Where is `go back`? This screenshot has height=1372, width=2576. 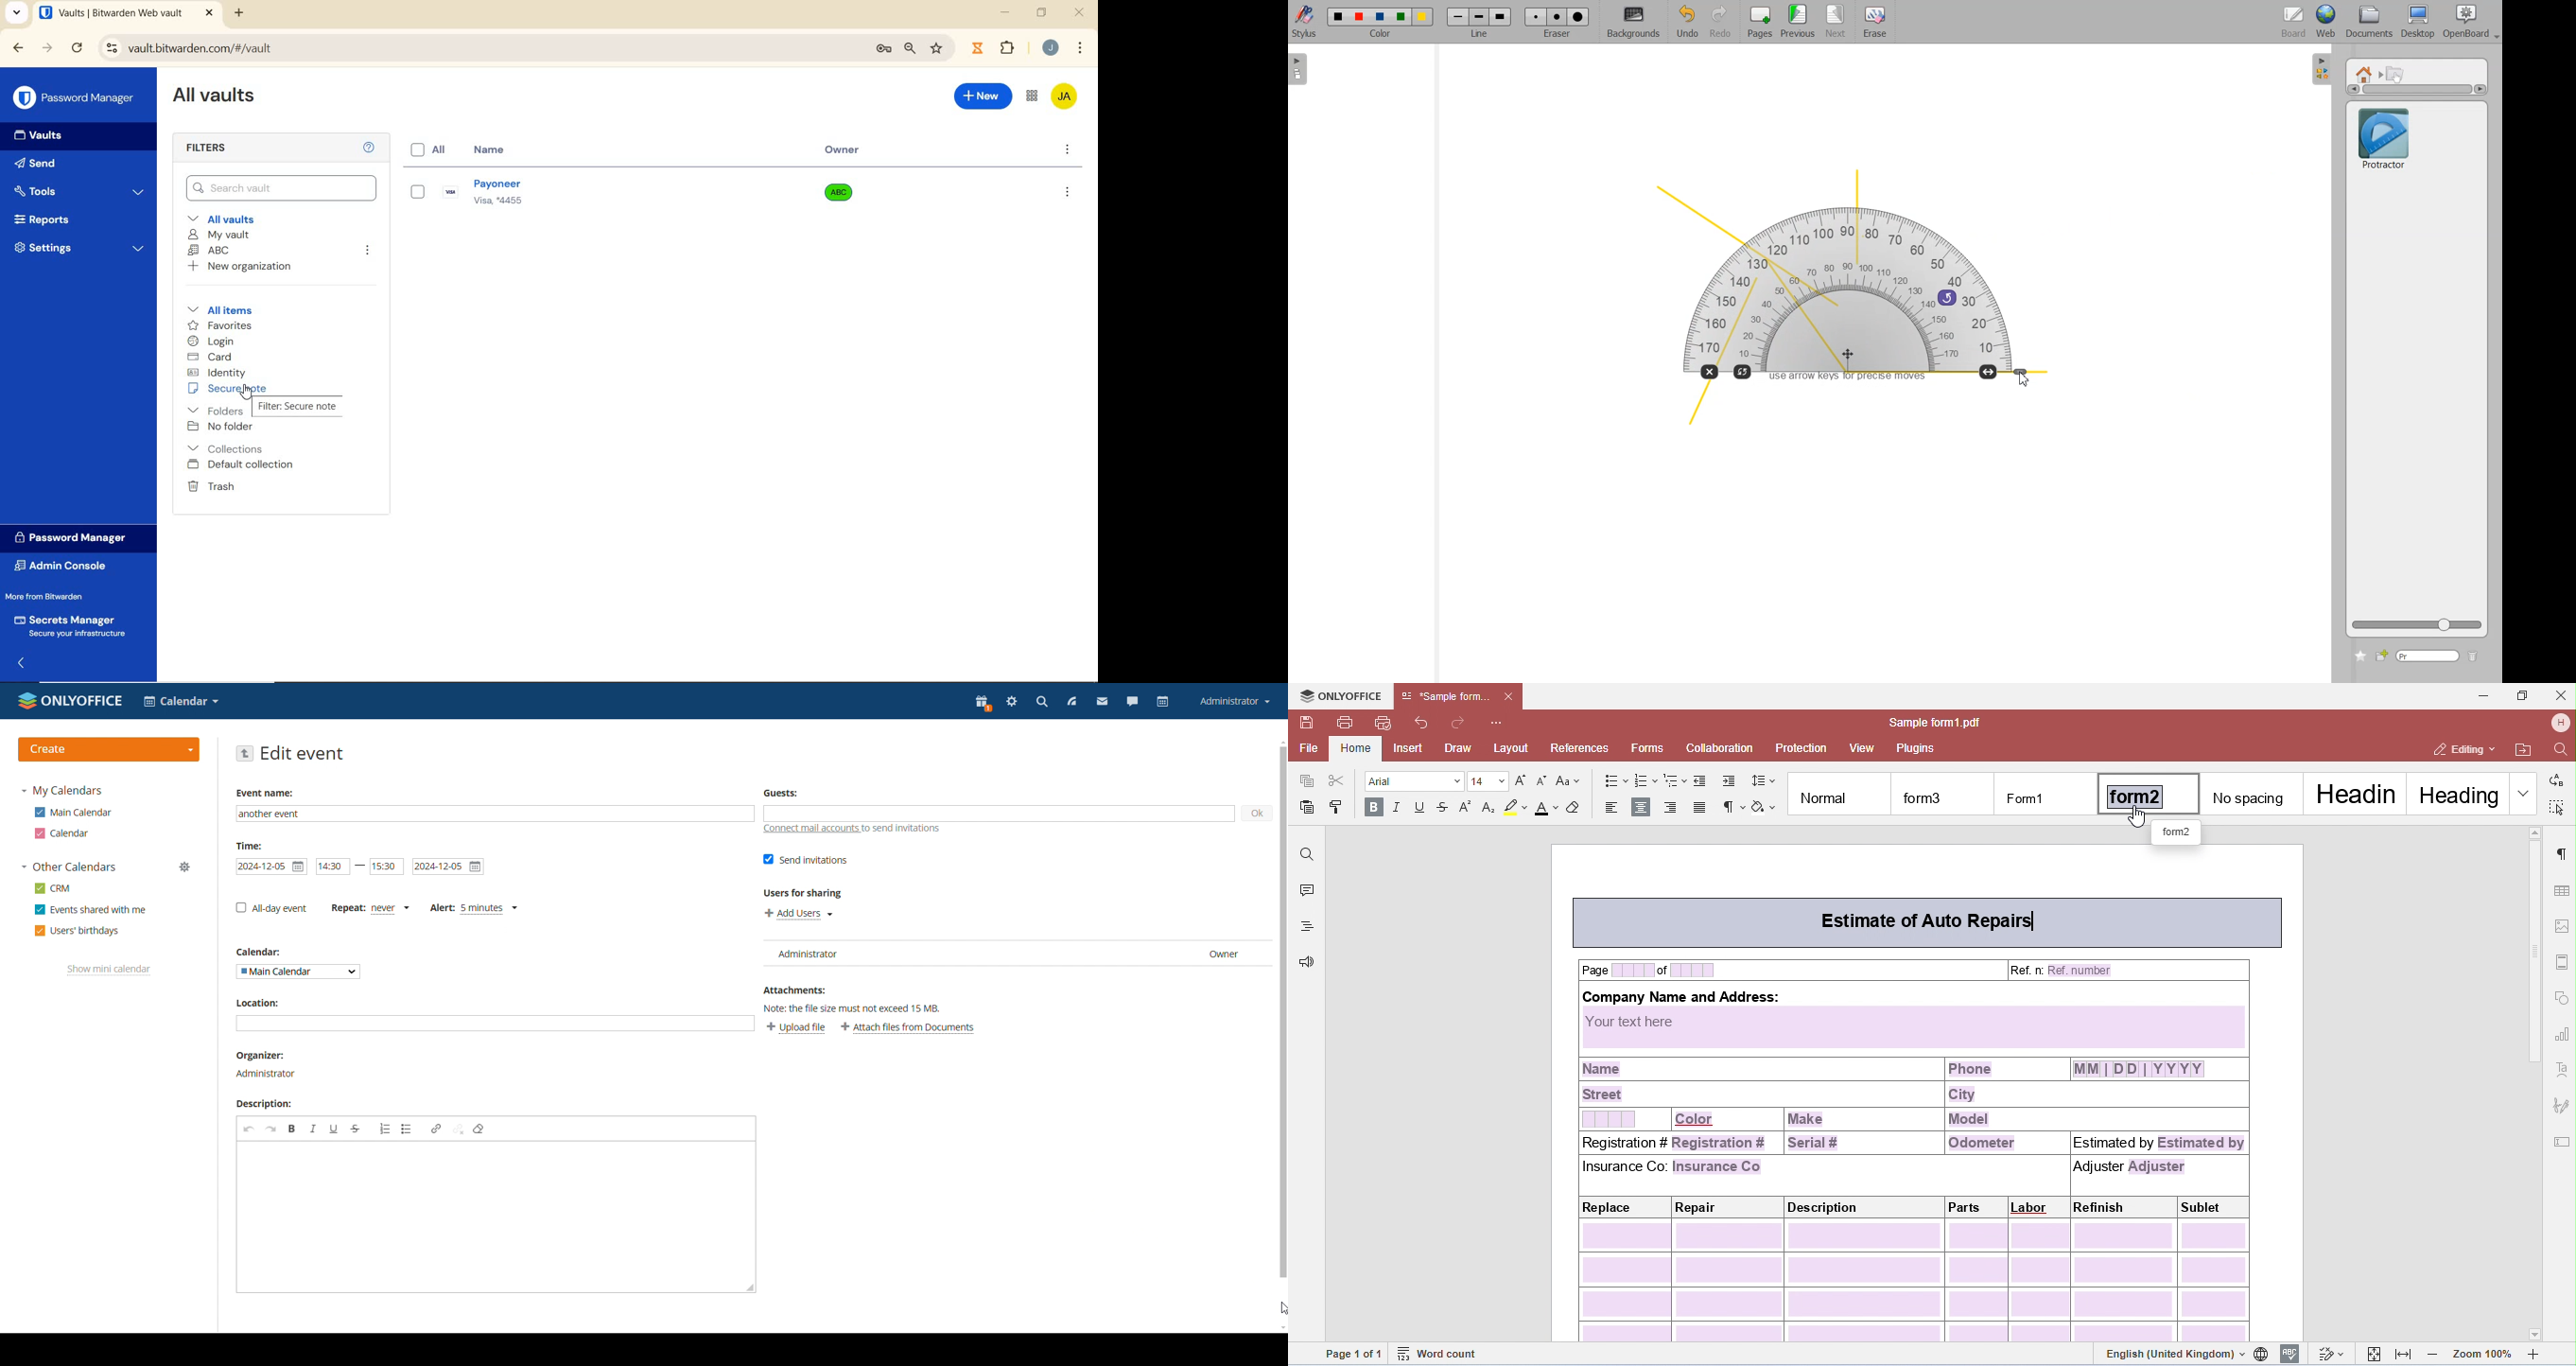 go back is located at coordinates (244, 753).